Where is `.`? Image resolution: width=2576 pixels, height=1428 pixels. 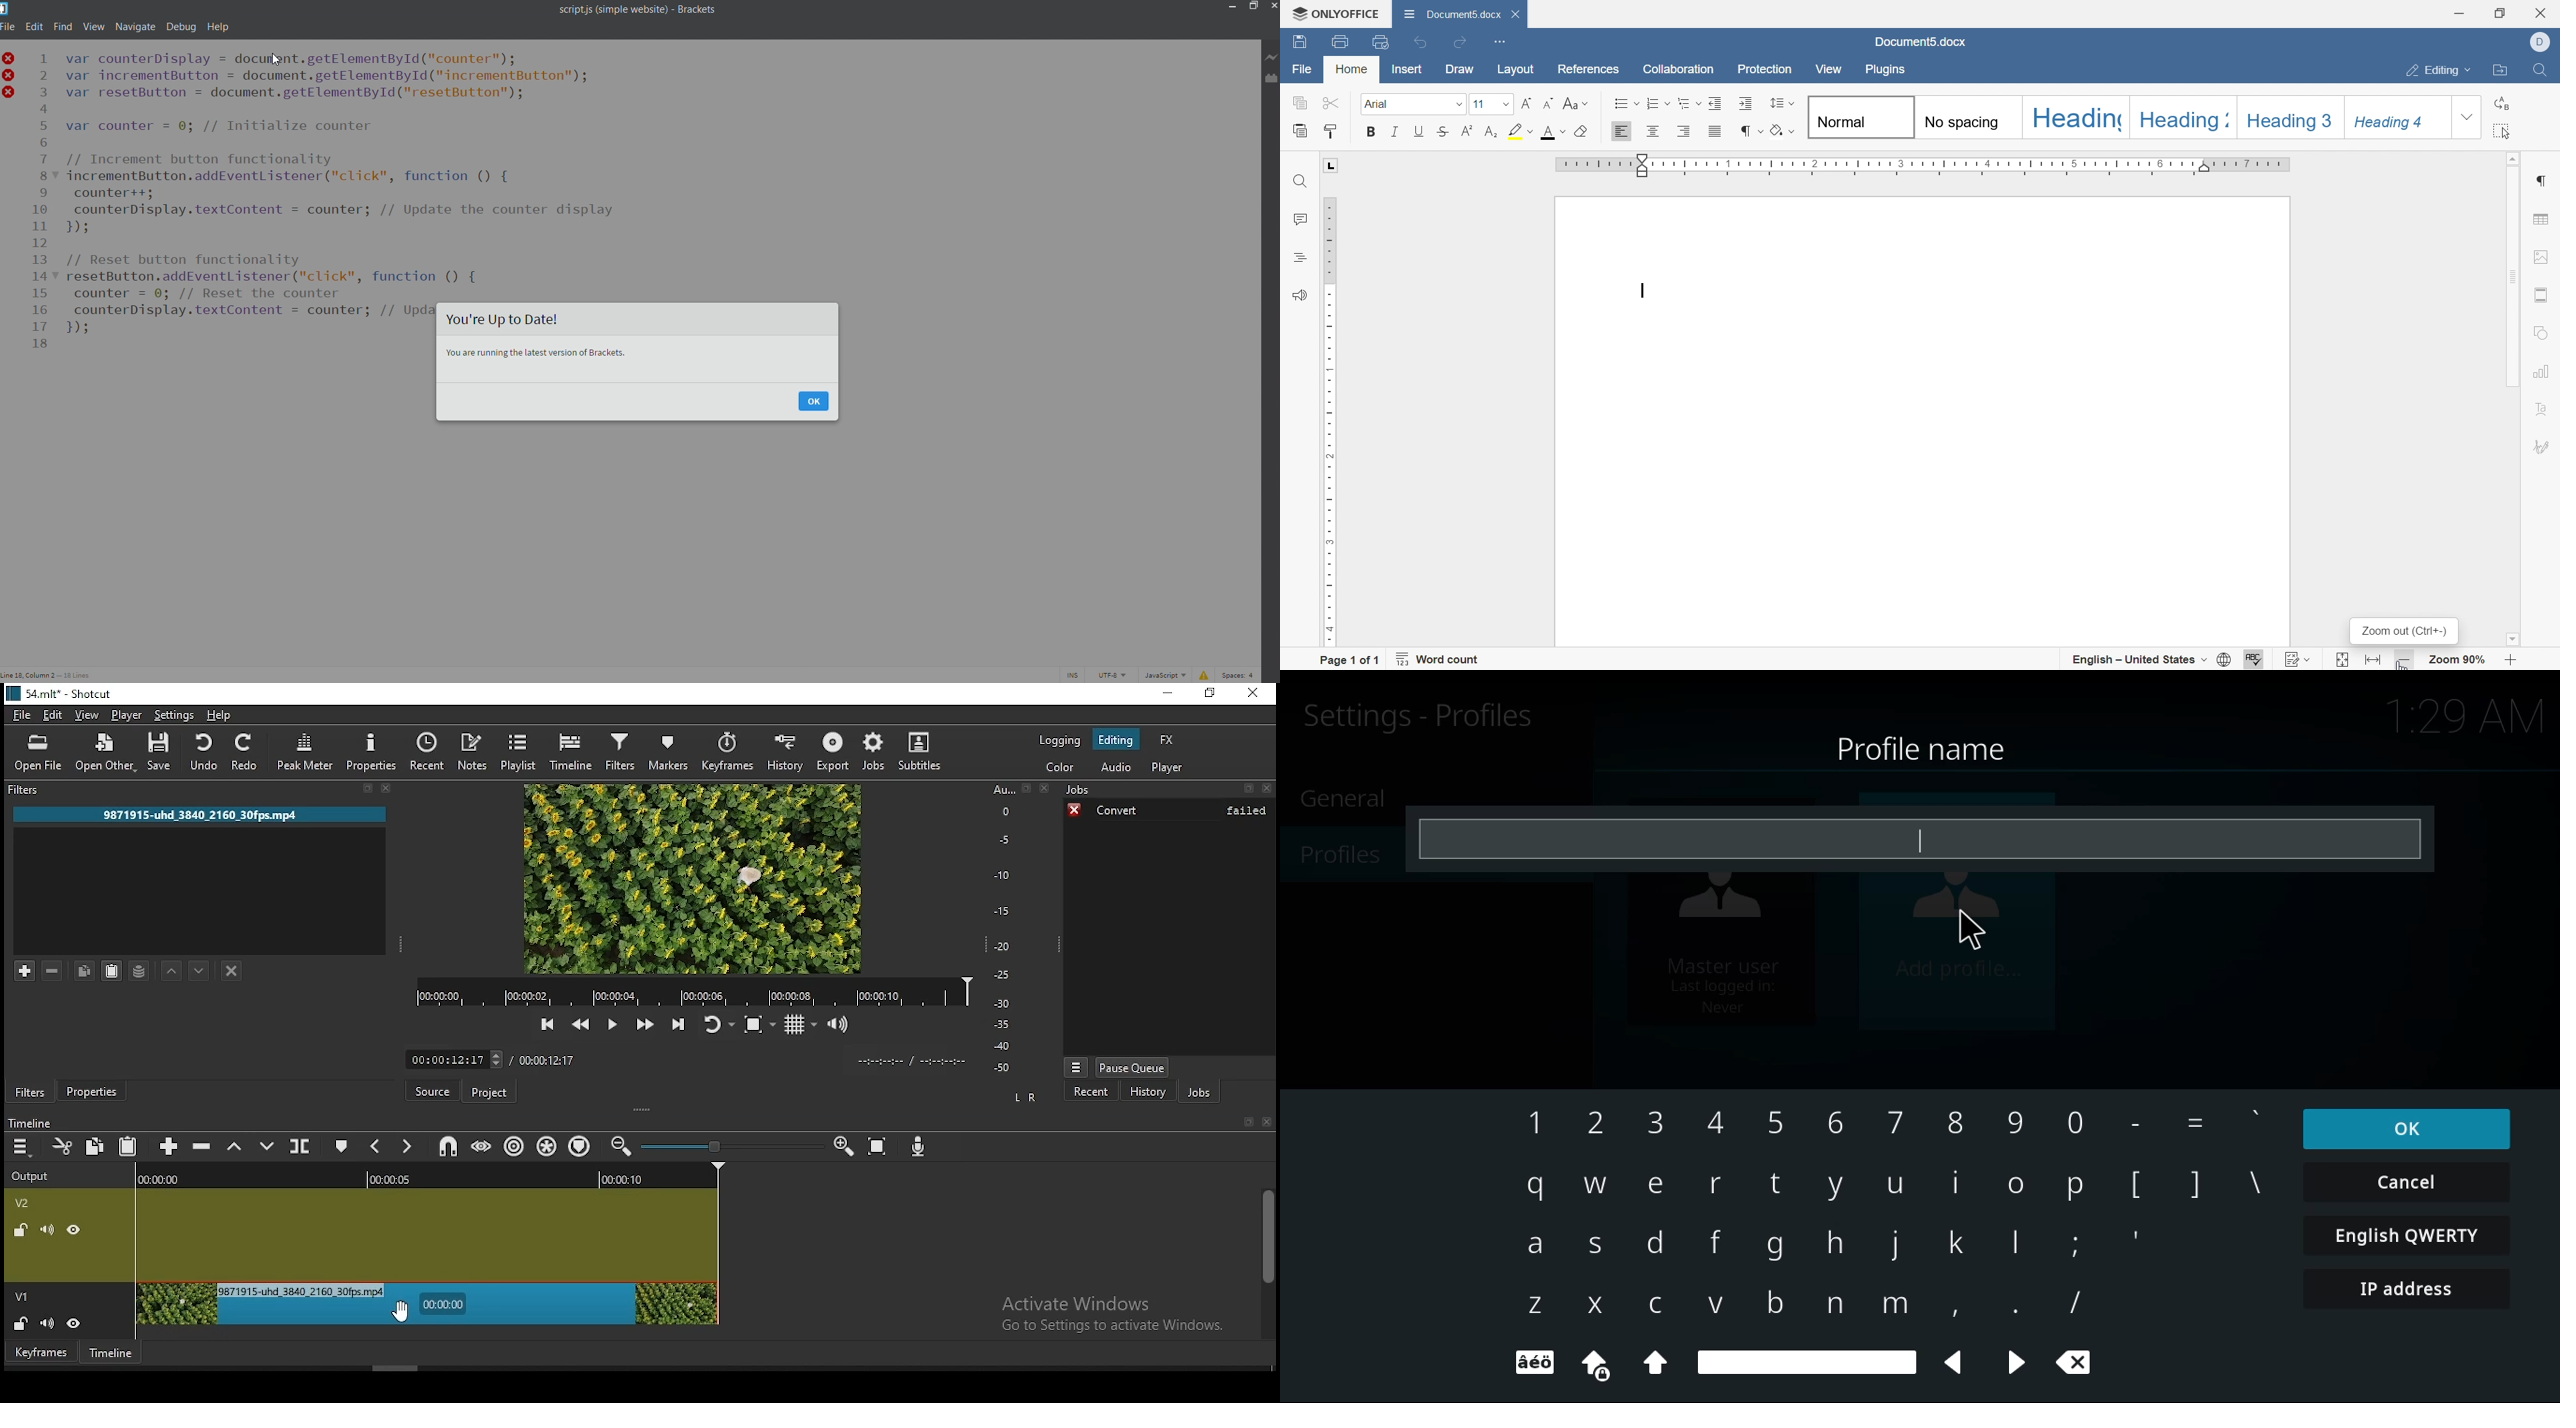
. is located at coordinates (2012, 1312).